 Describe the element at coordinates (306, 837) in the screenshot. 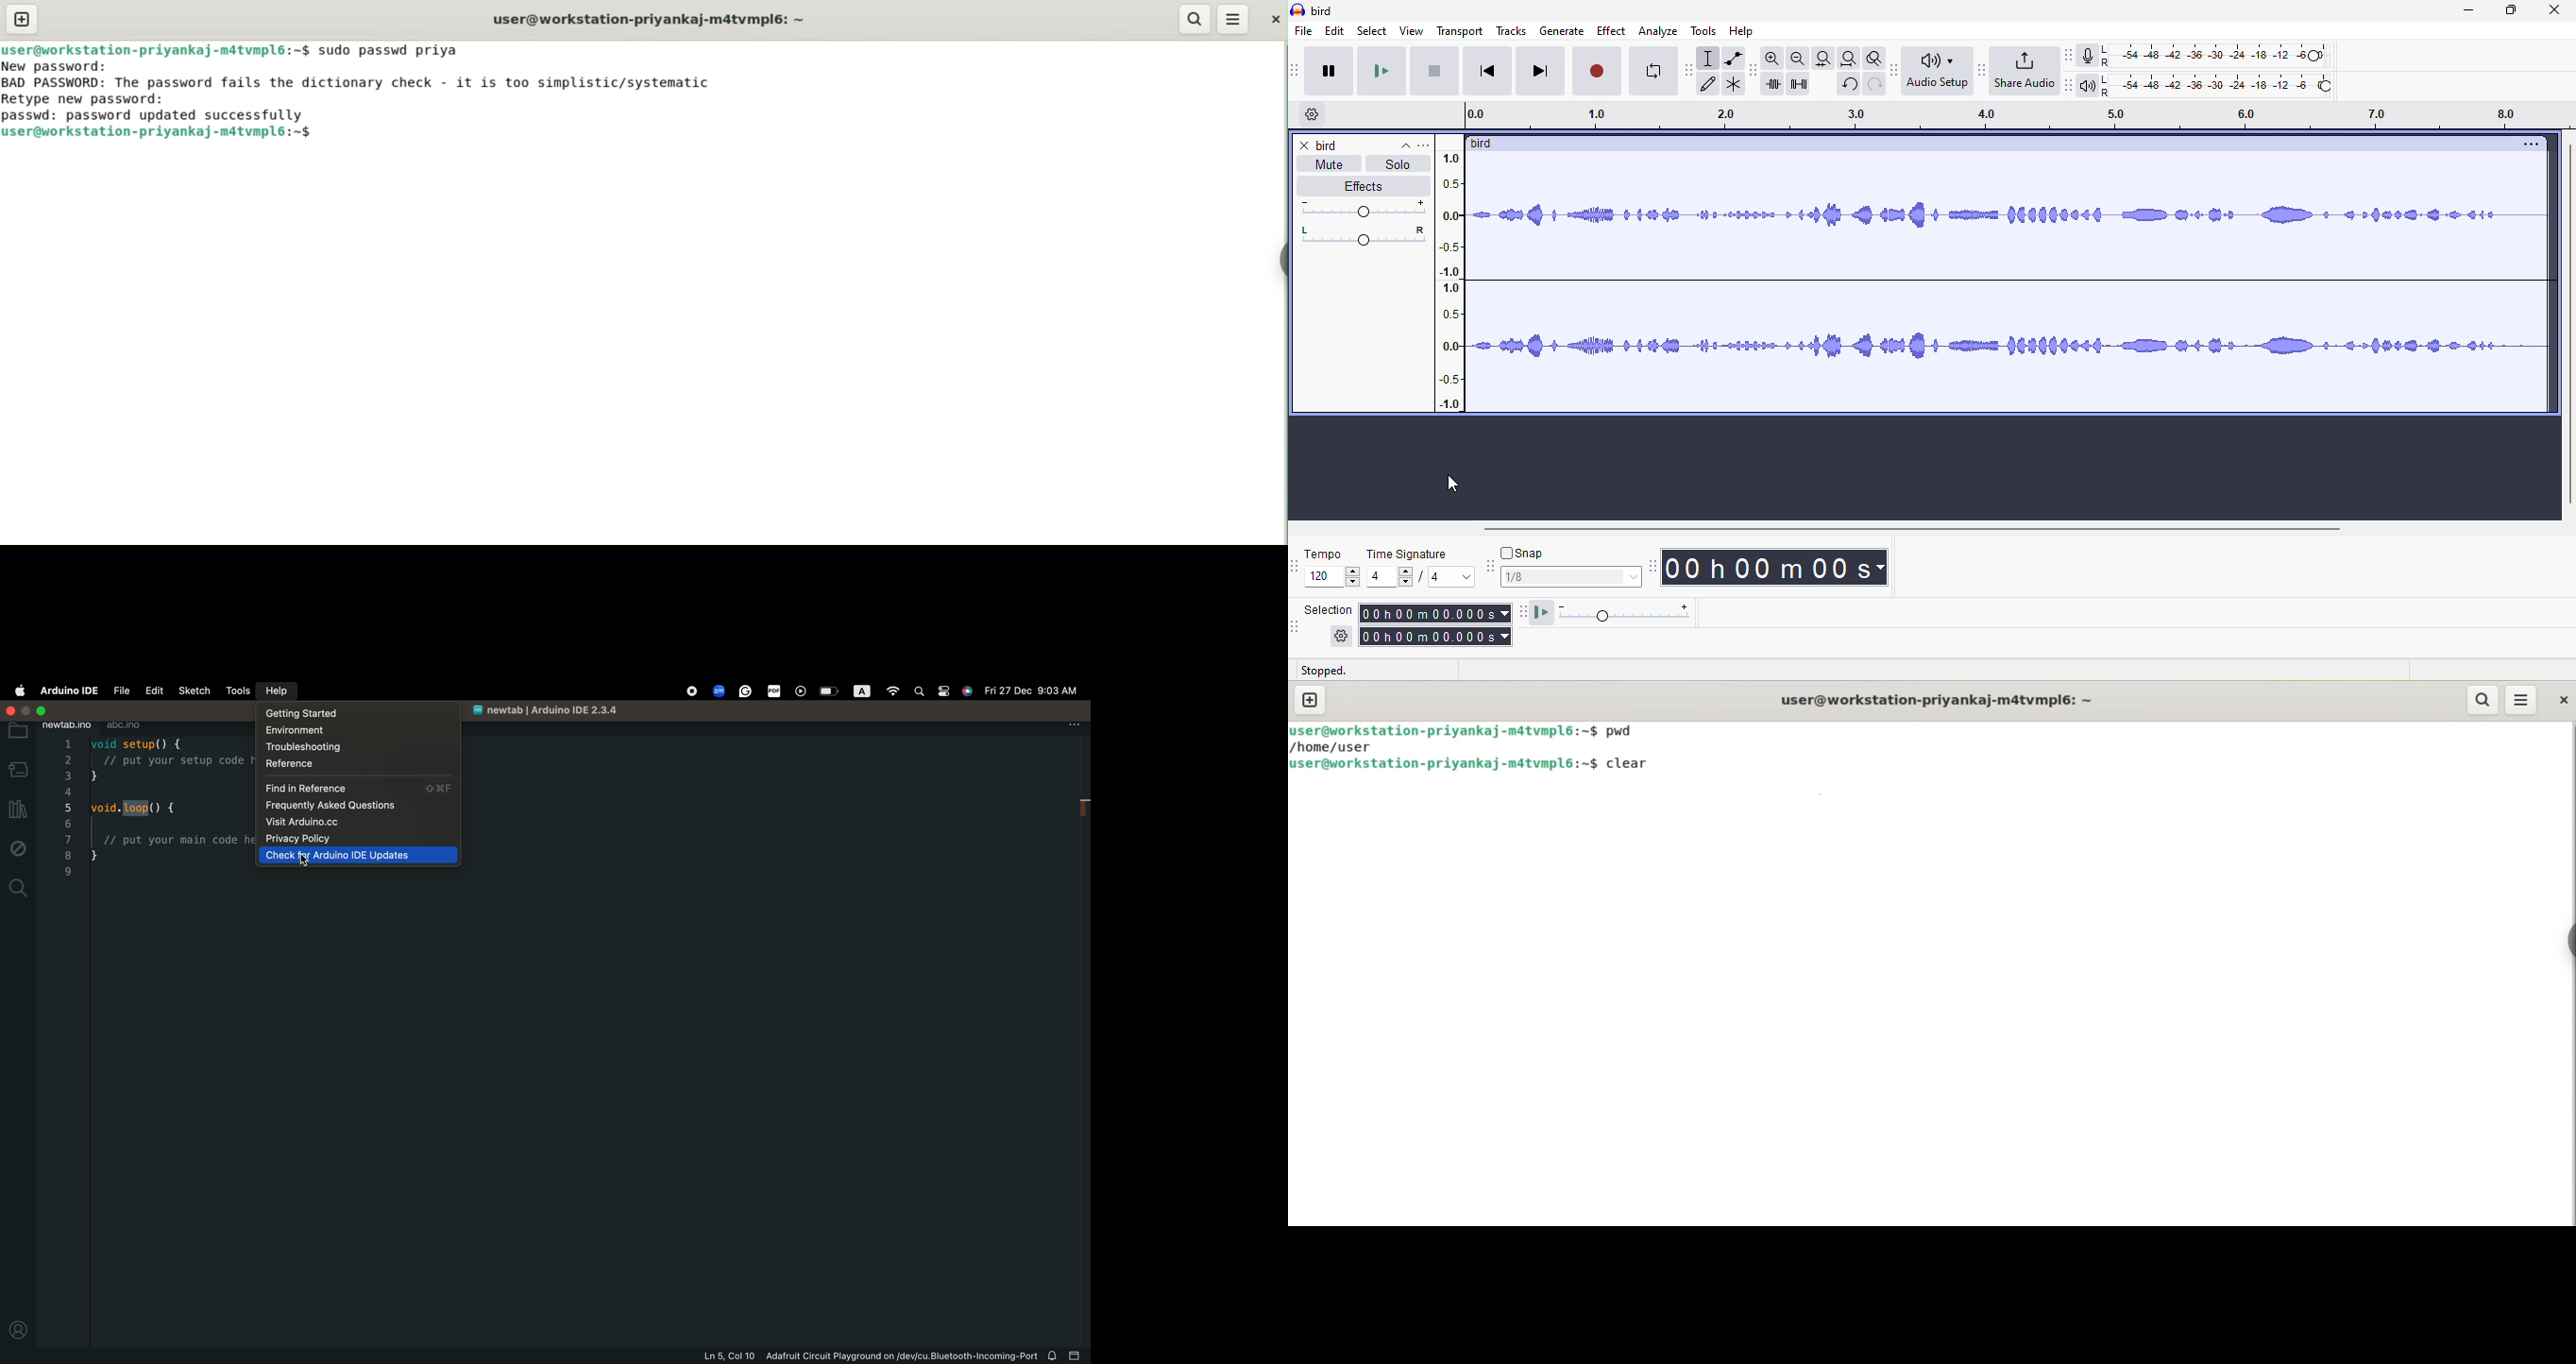

I see `privacy policy` at that location.